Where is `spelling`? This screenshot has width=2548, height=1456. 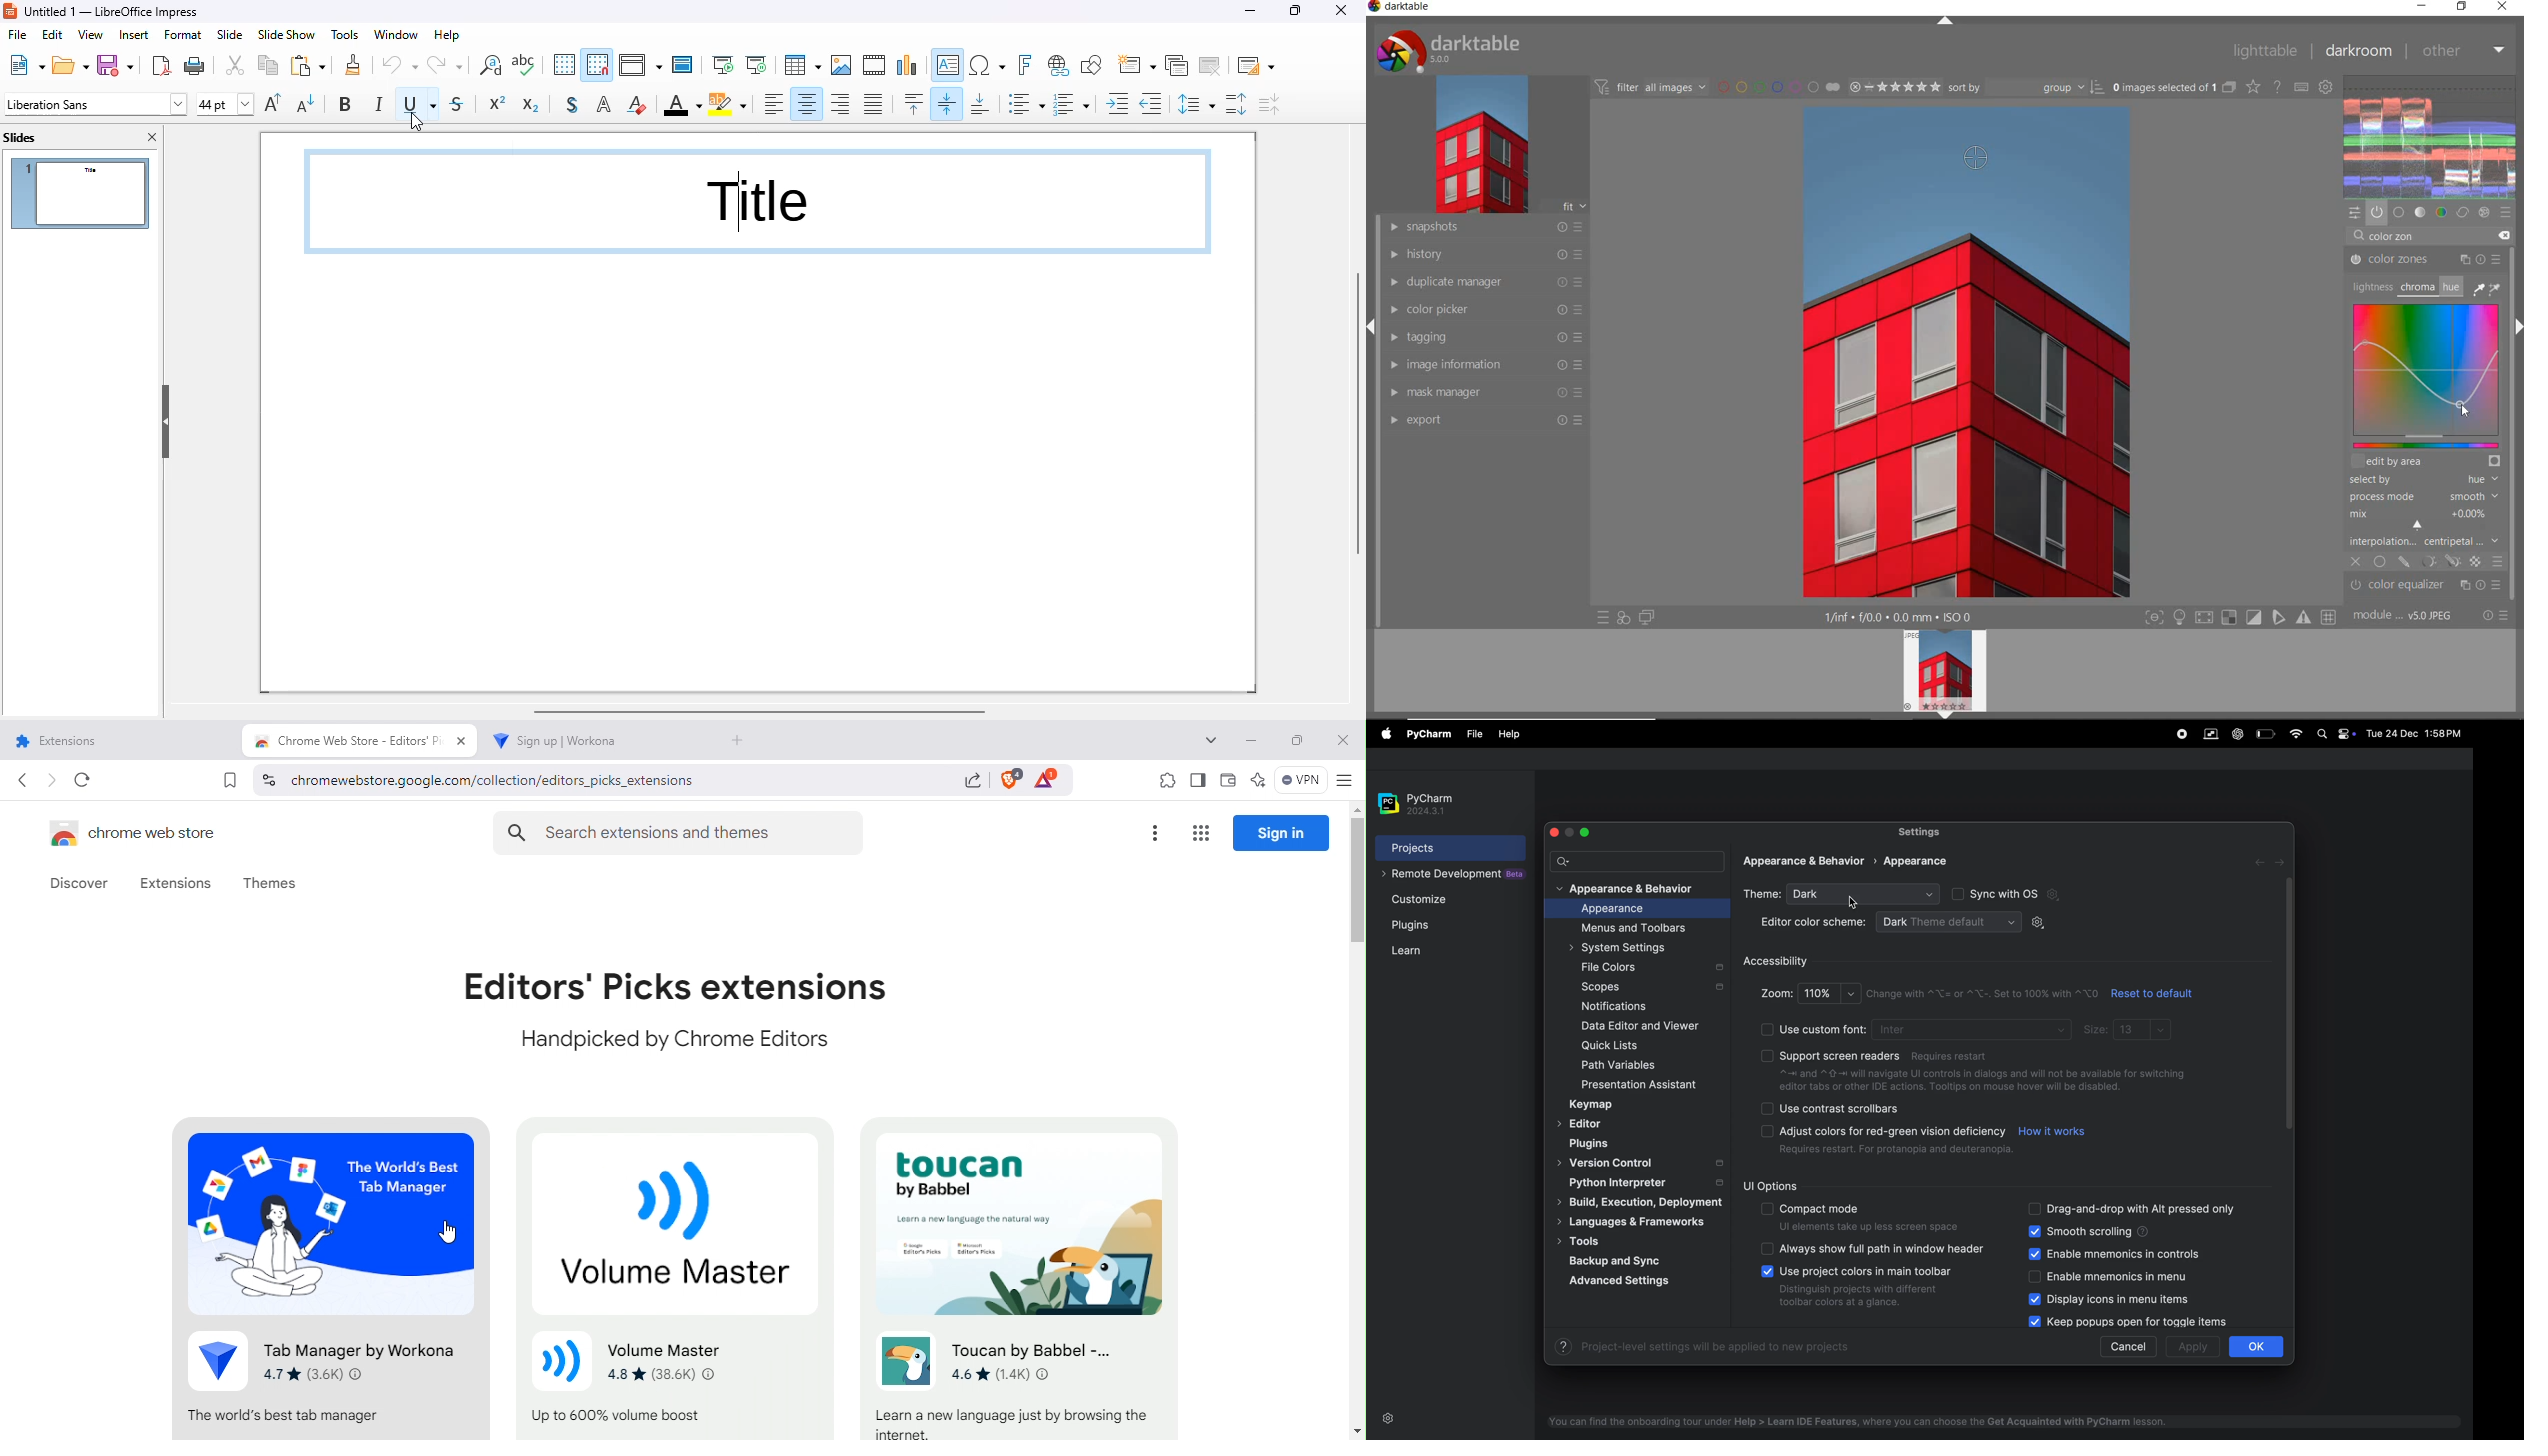
spelling is located at coordinates (524, 65).